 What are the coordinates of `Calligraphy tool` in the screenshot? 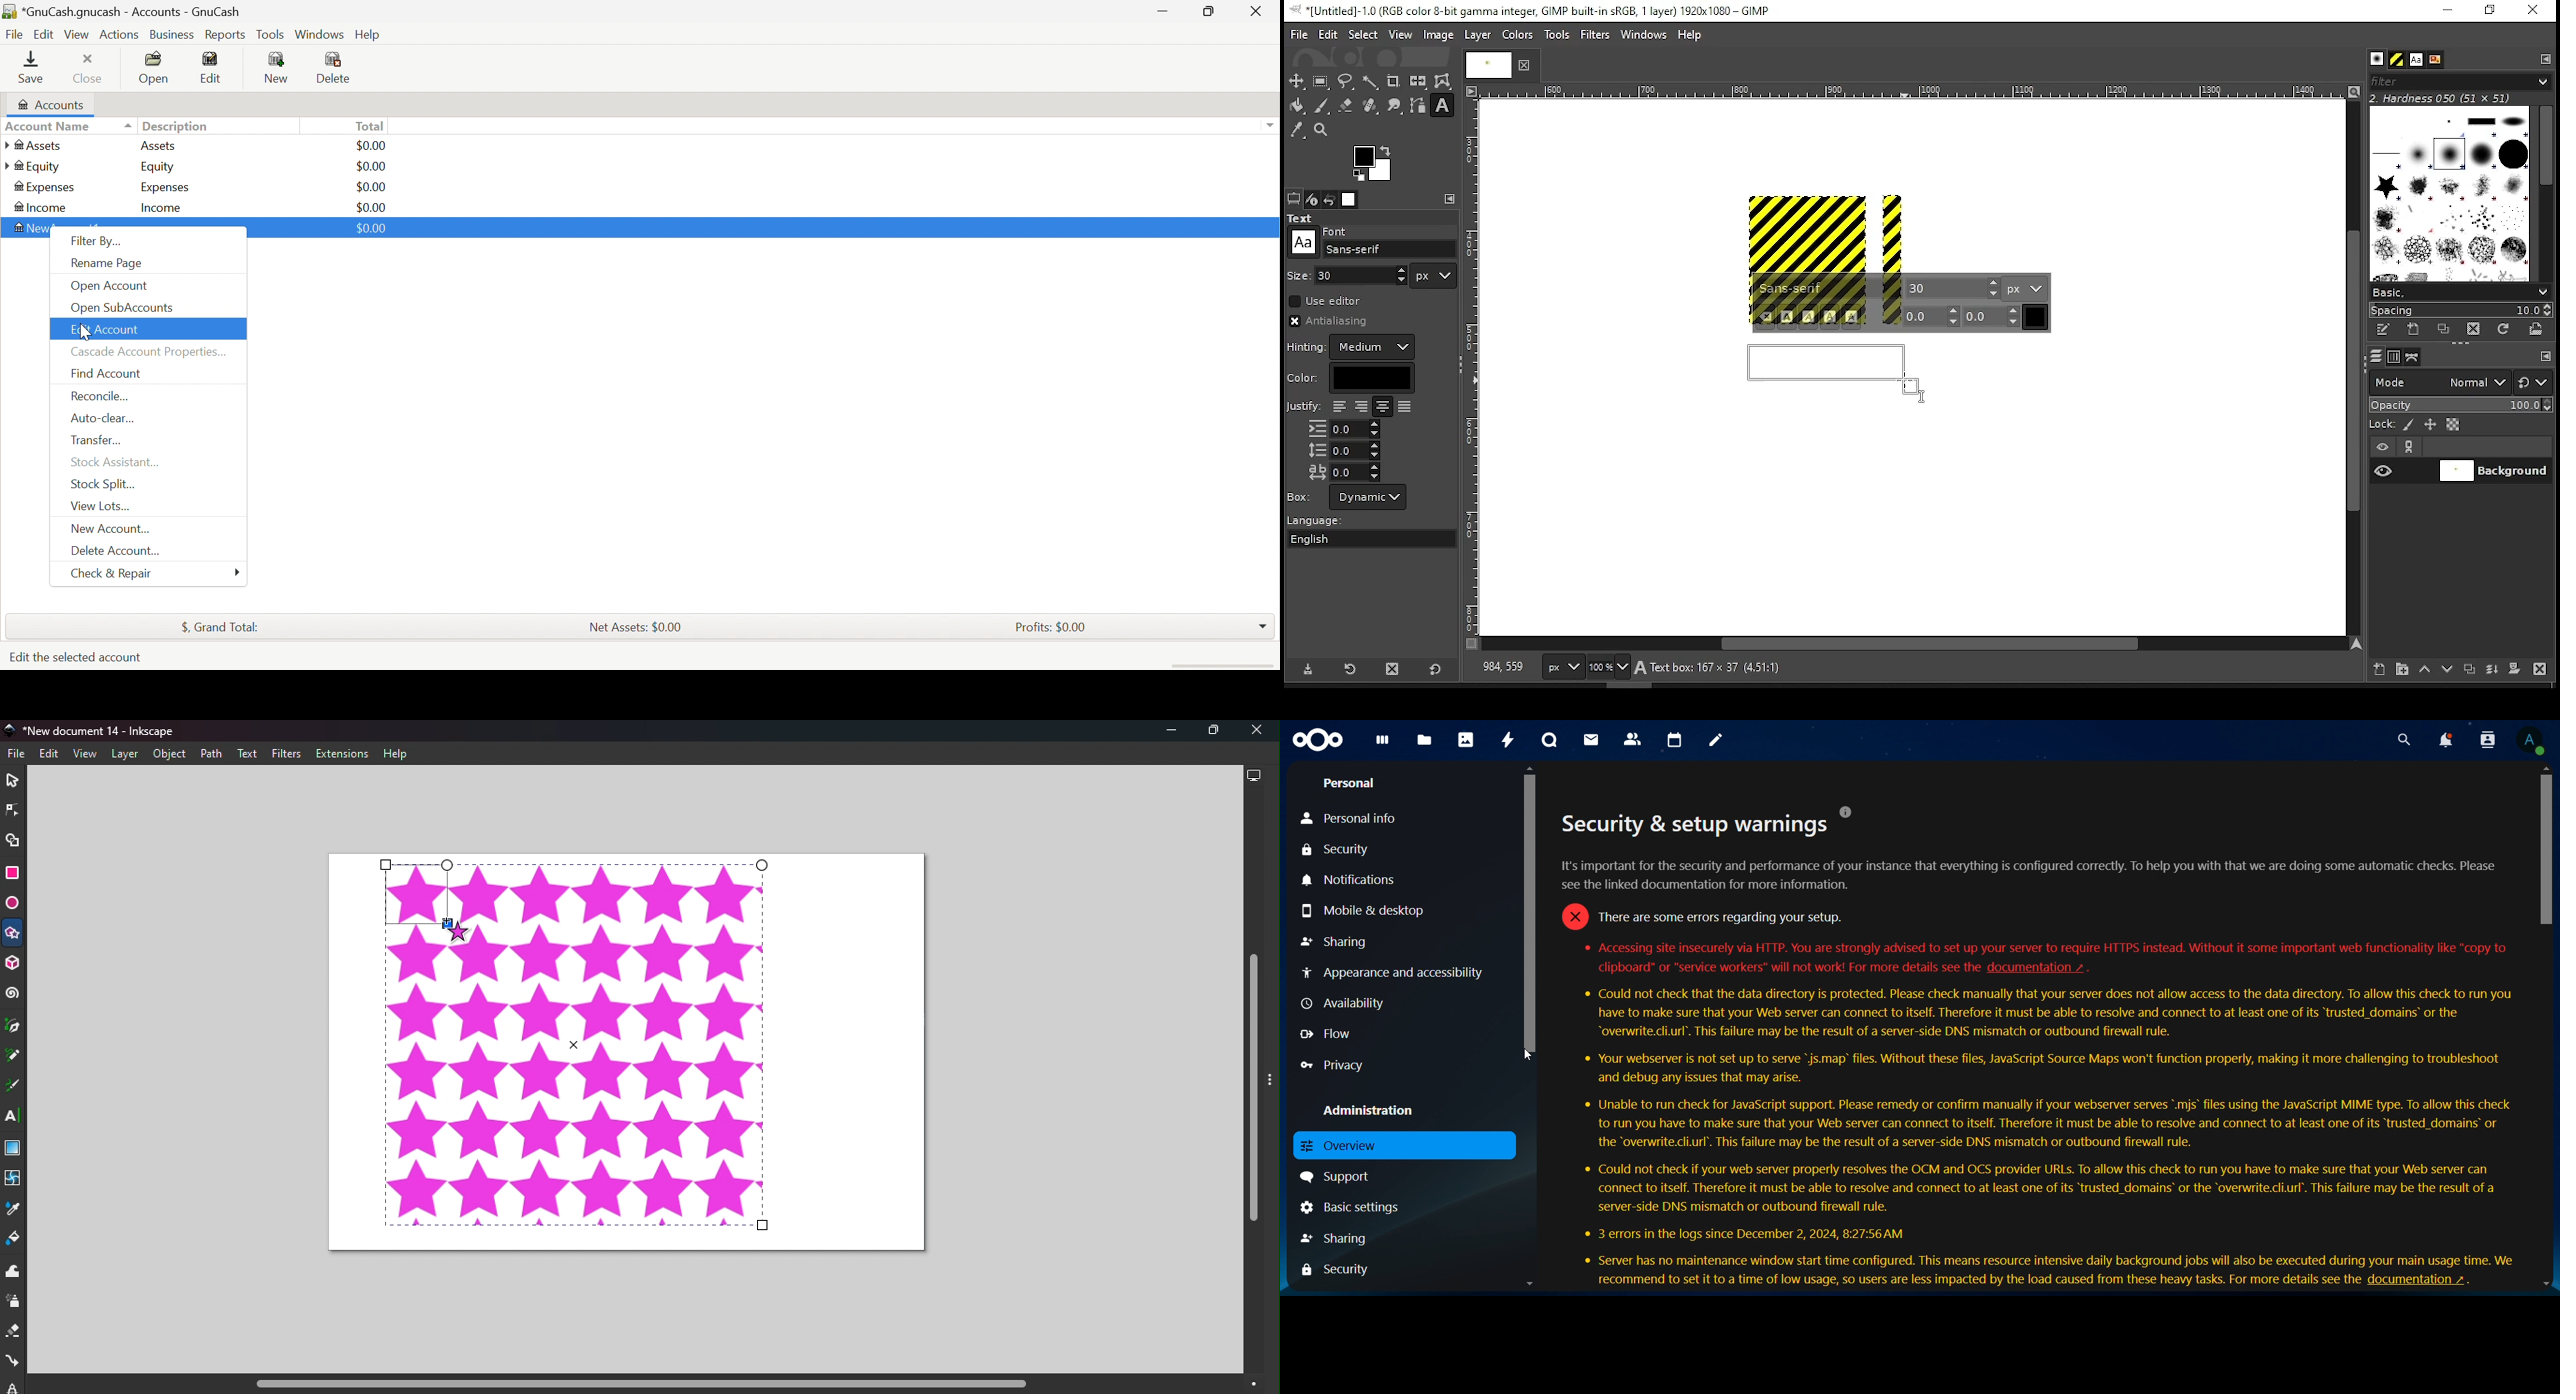 It's located at (13, 1087).